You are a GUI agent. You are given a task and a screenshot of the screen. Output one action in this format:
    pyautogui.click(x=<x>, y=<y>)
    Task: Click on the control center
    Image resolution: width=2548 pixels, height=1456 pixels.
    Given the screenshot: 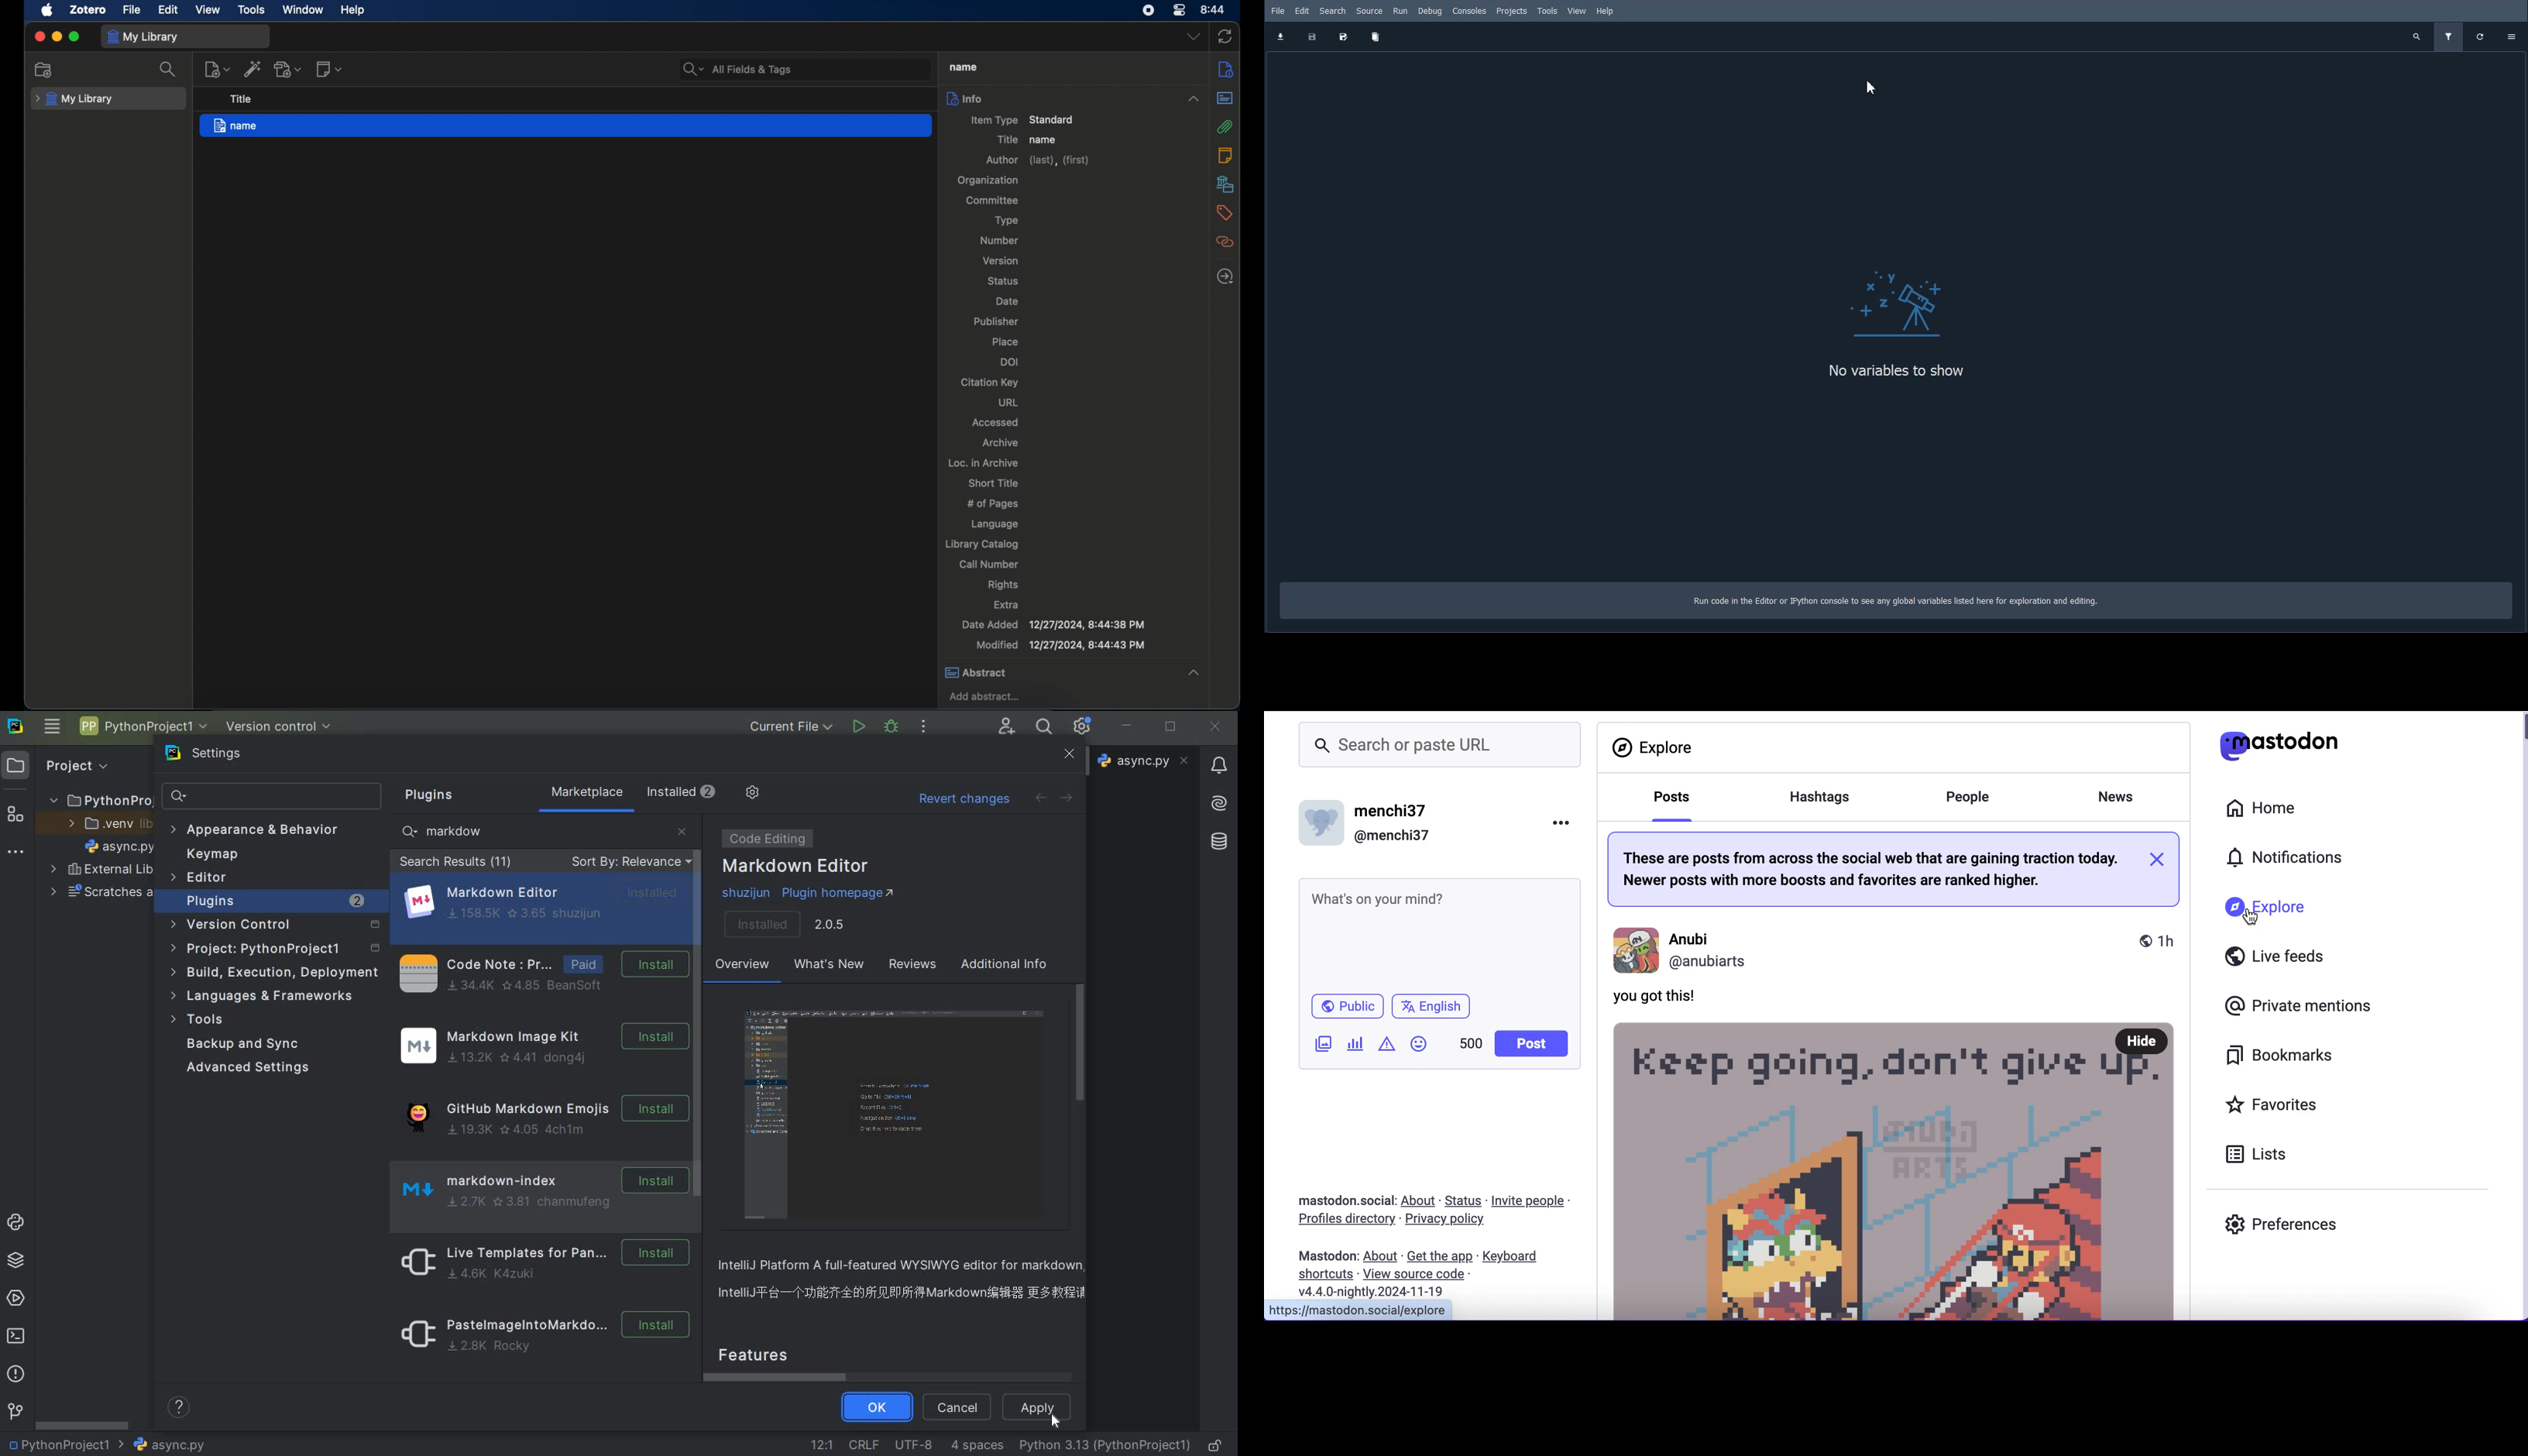 What is the action you would take?
    pyautogui.click(x=1180, y=11)
    